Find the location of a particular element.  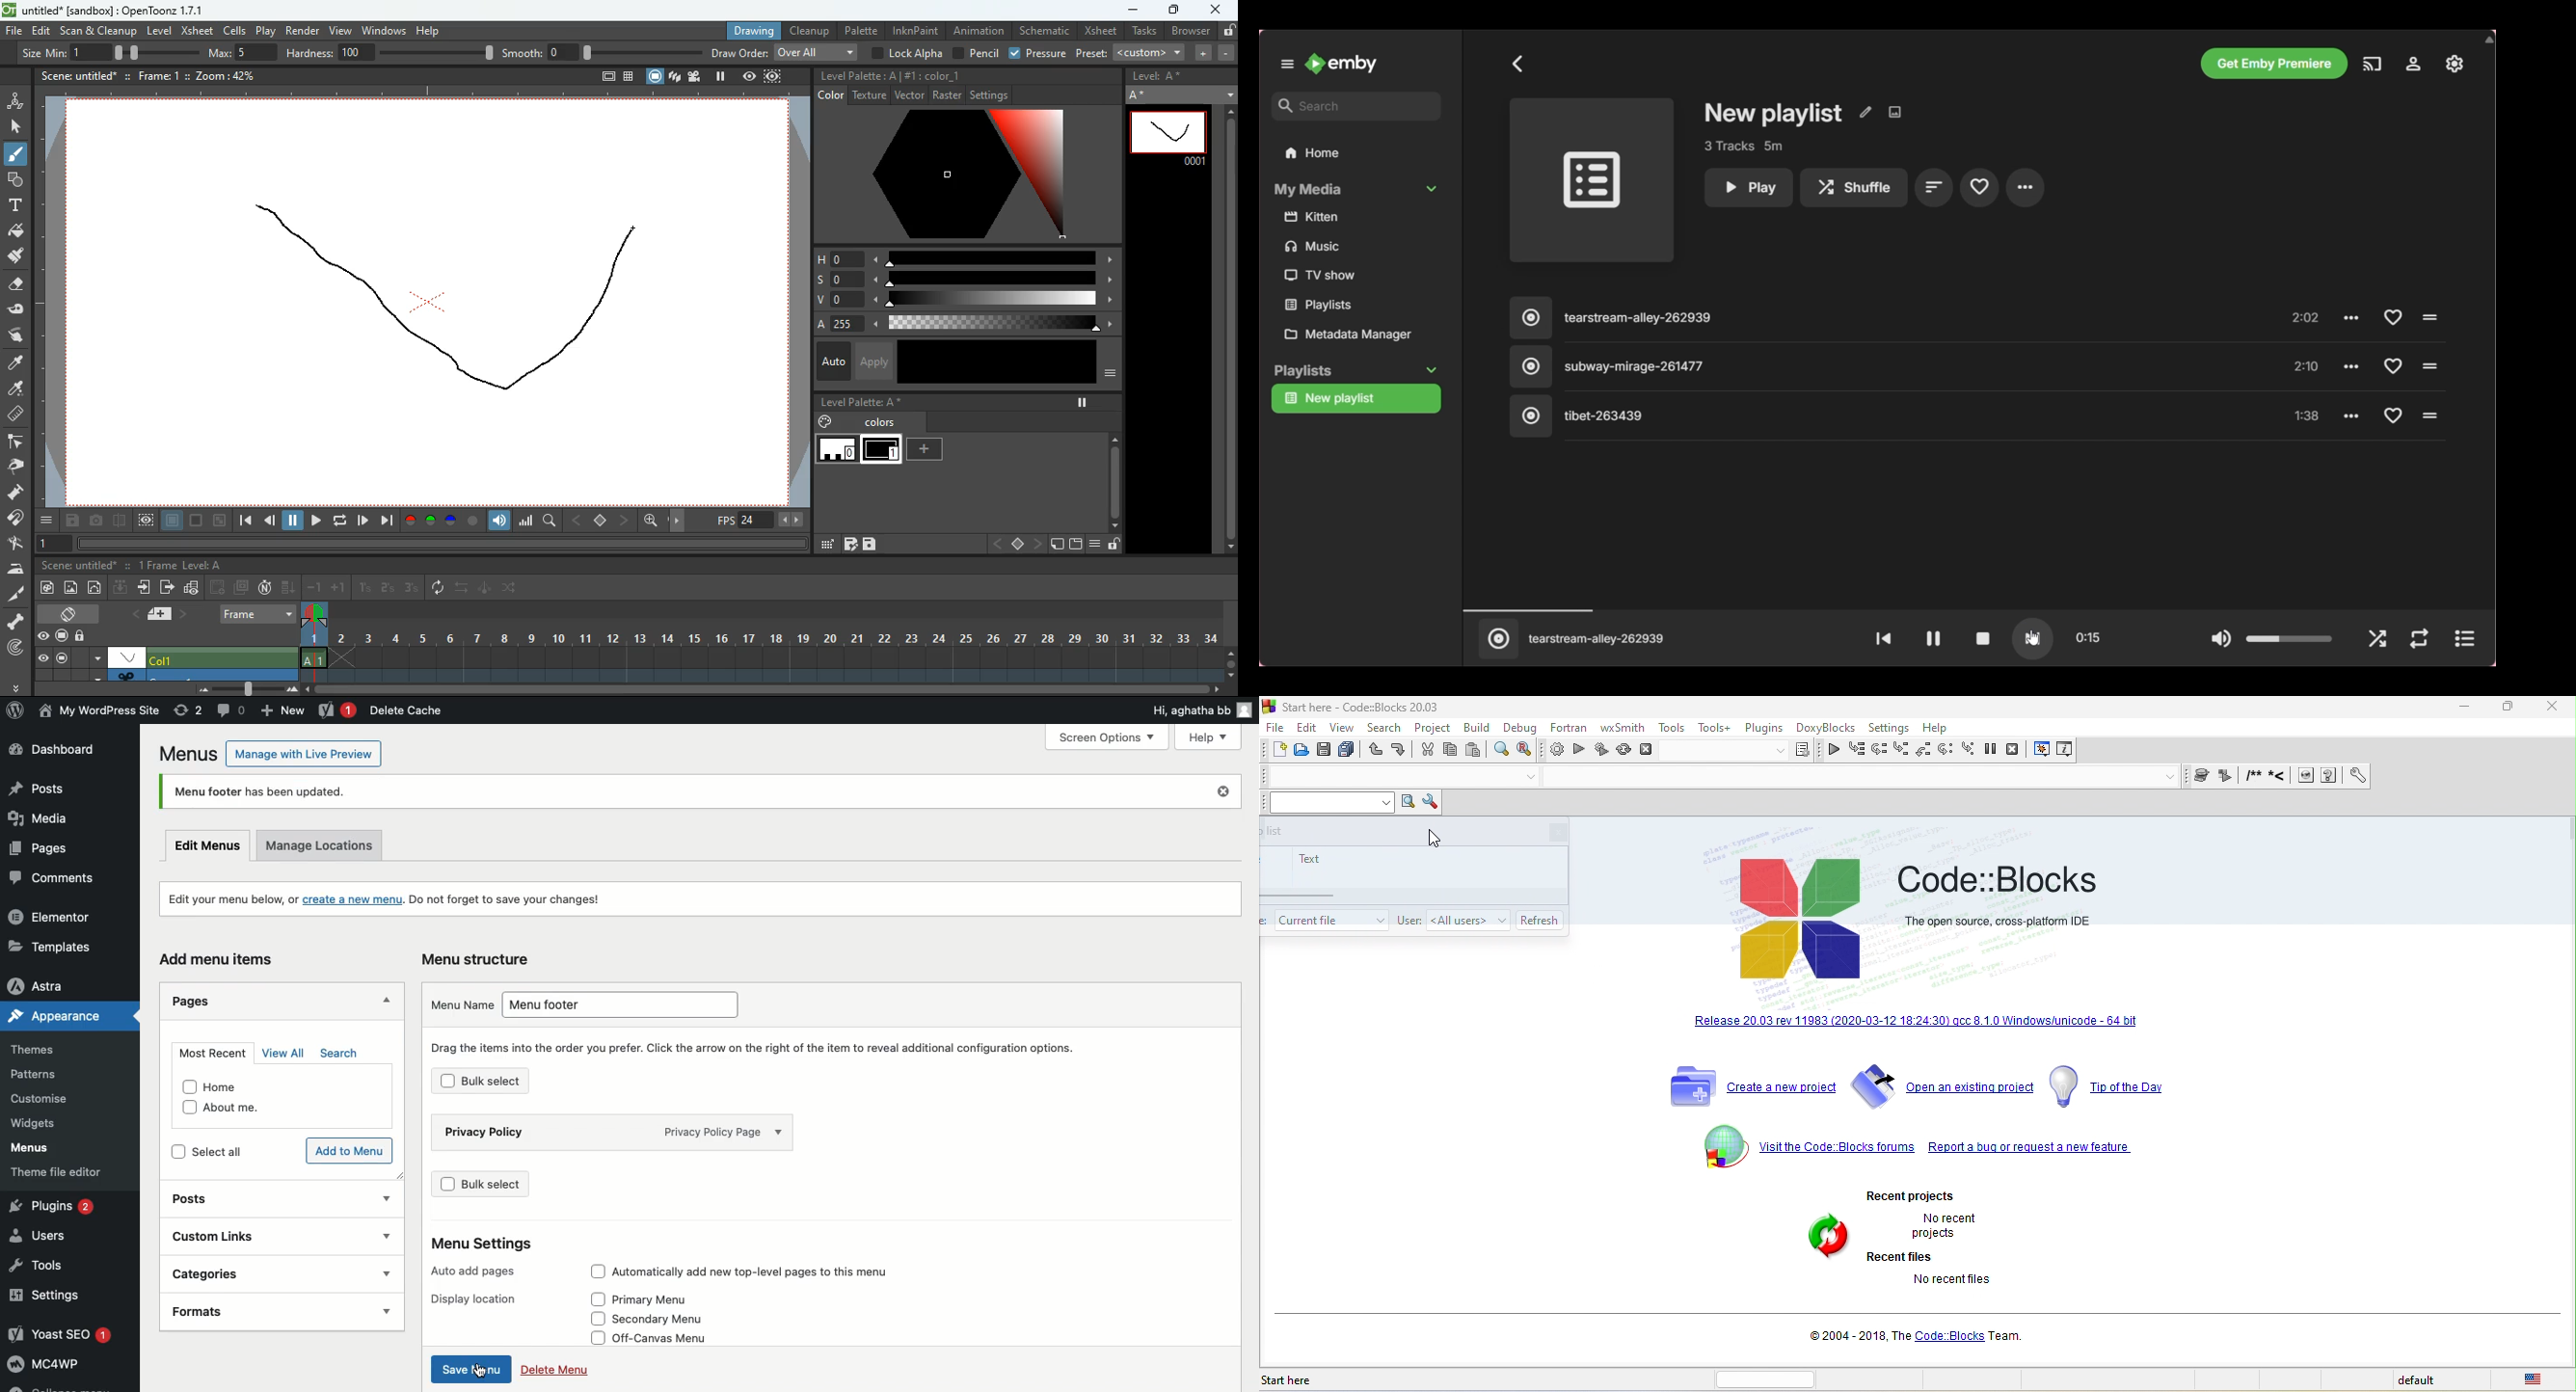

build is located at coordinates (1479, 730).